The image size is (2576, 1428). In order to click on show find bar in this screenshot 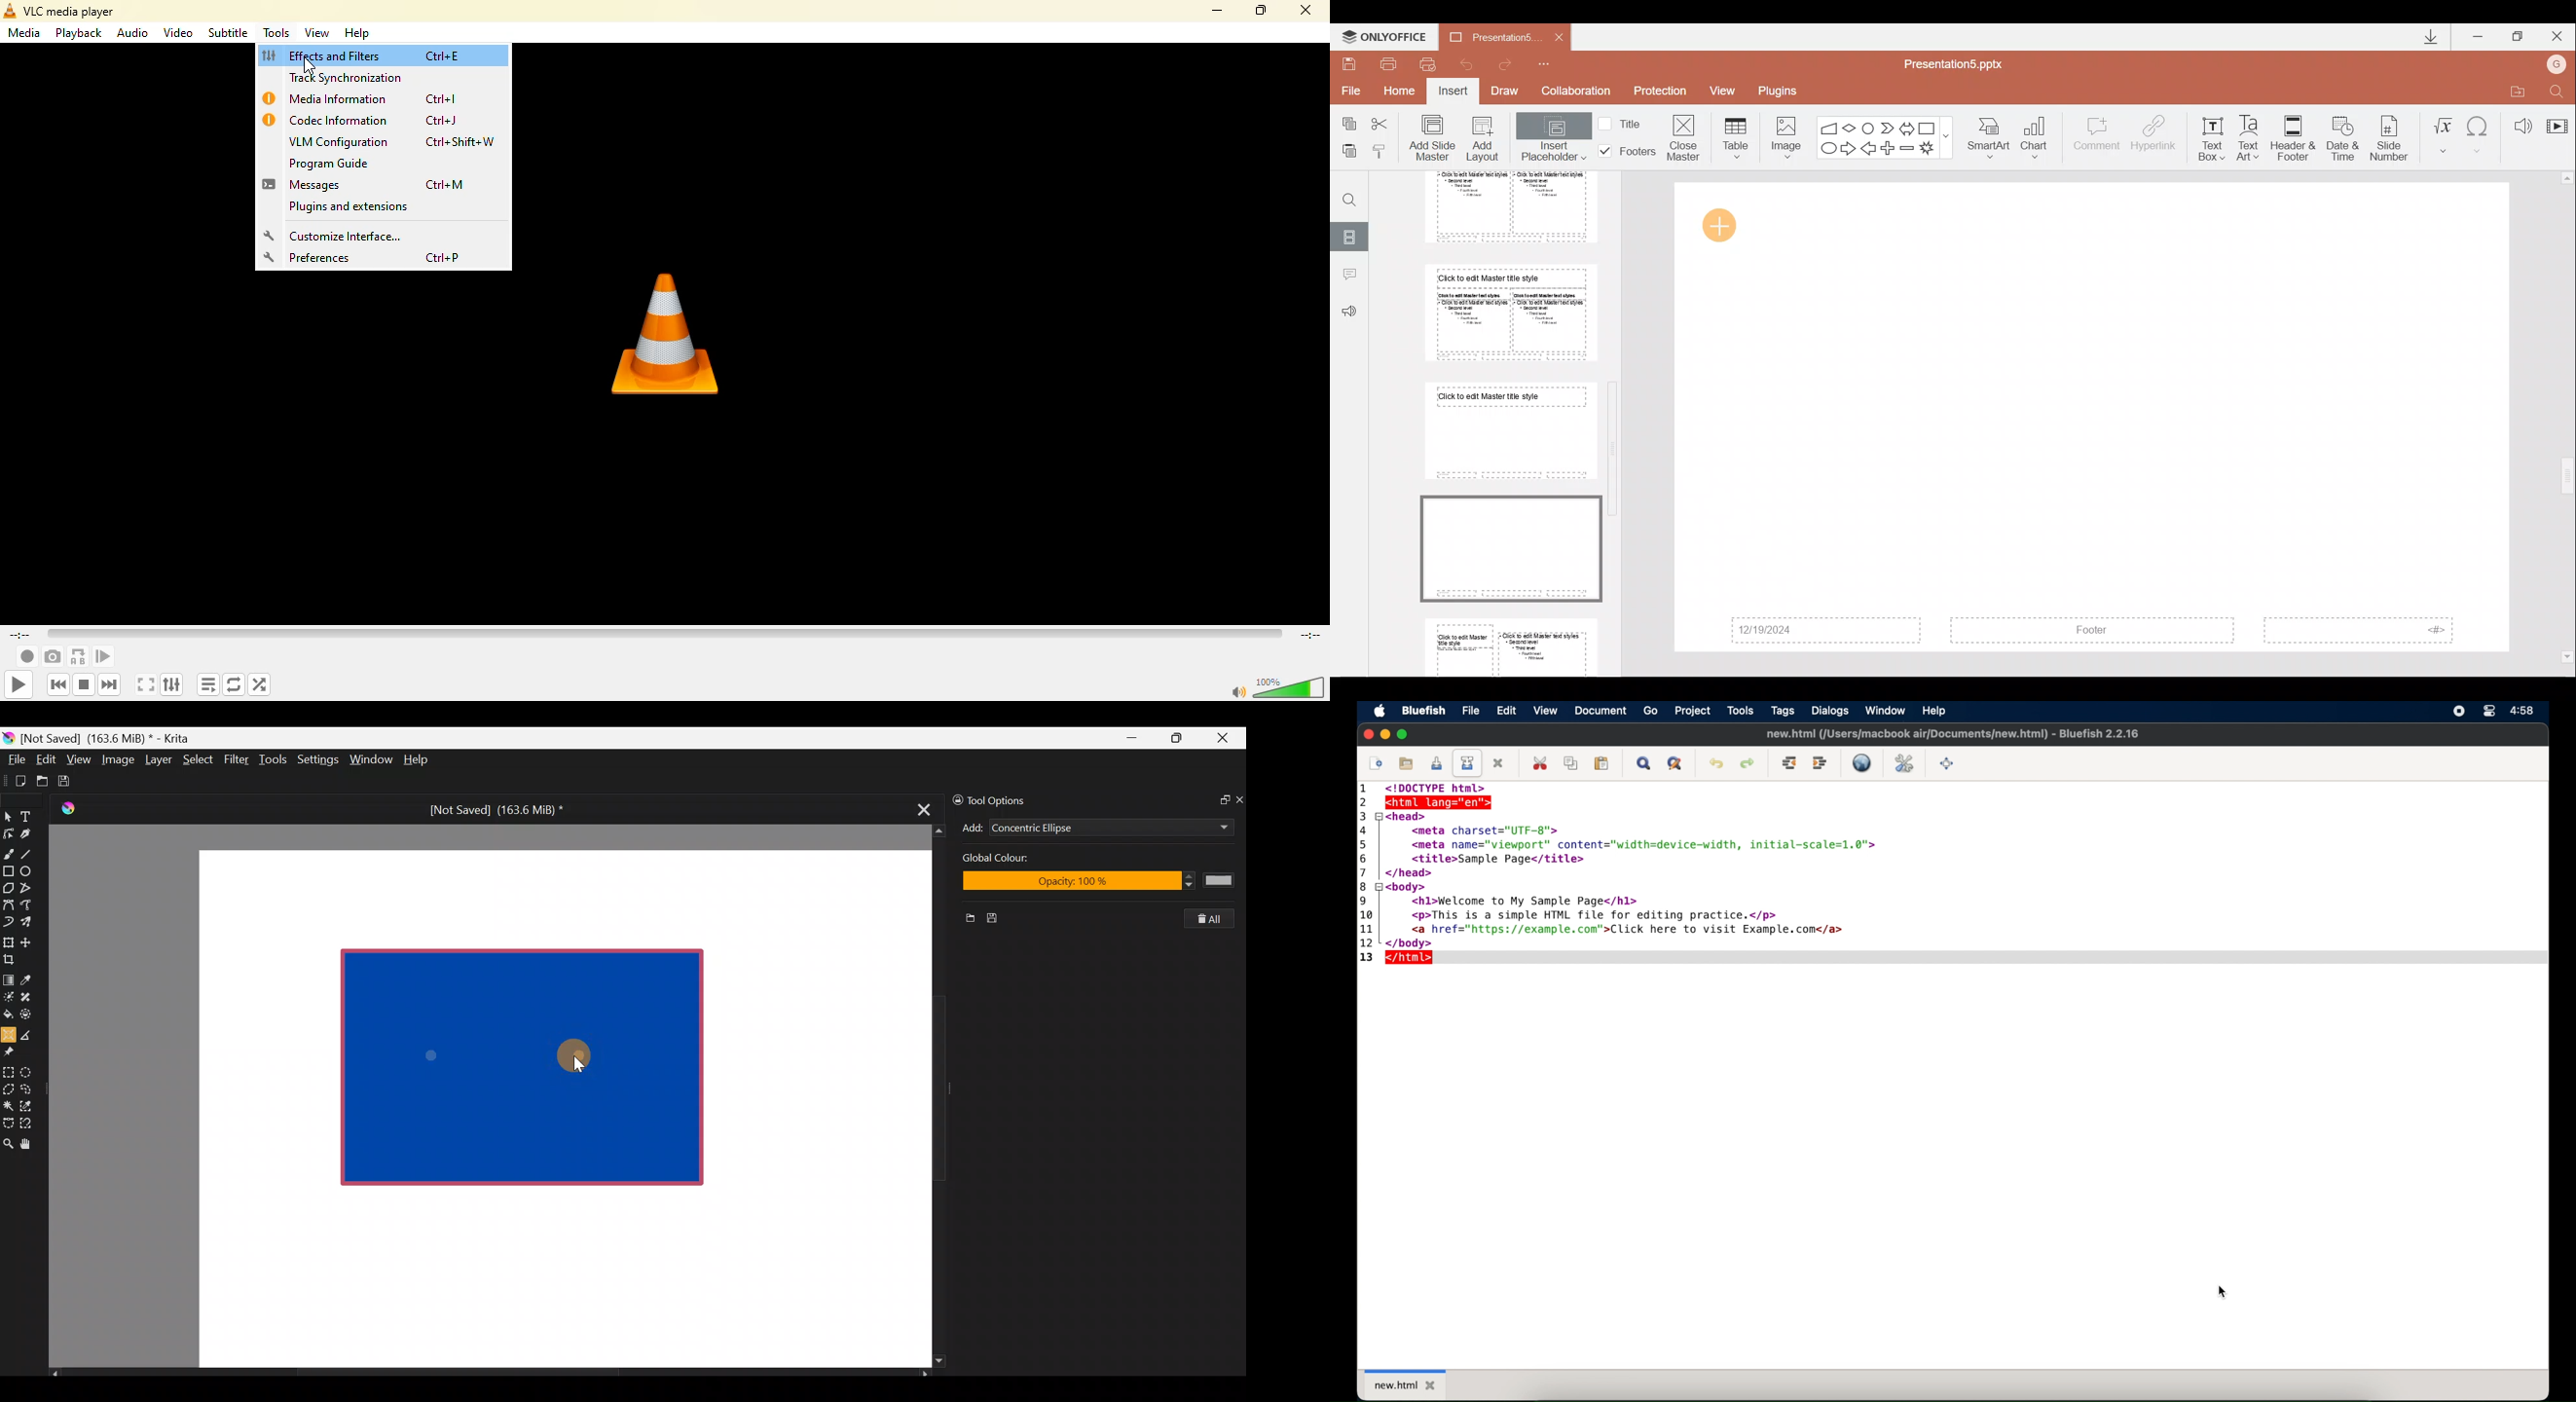, I will do `click(1645, 763)`.